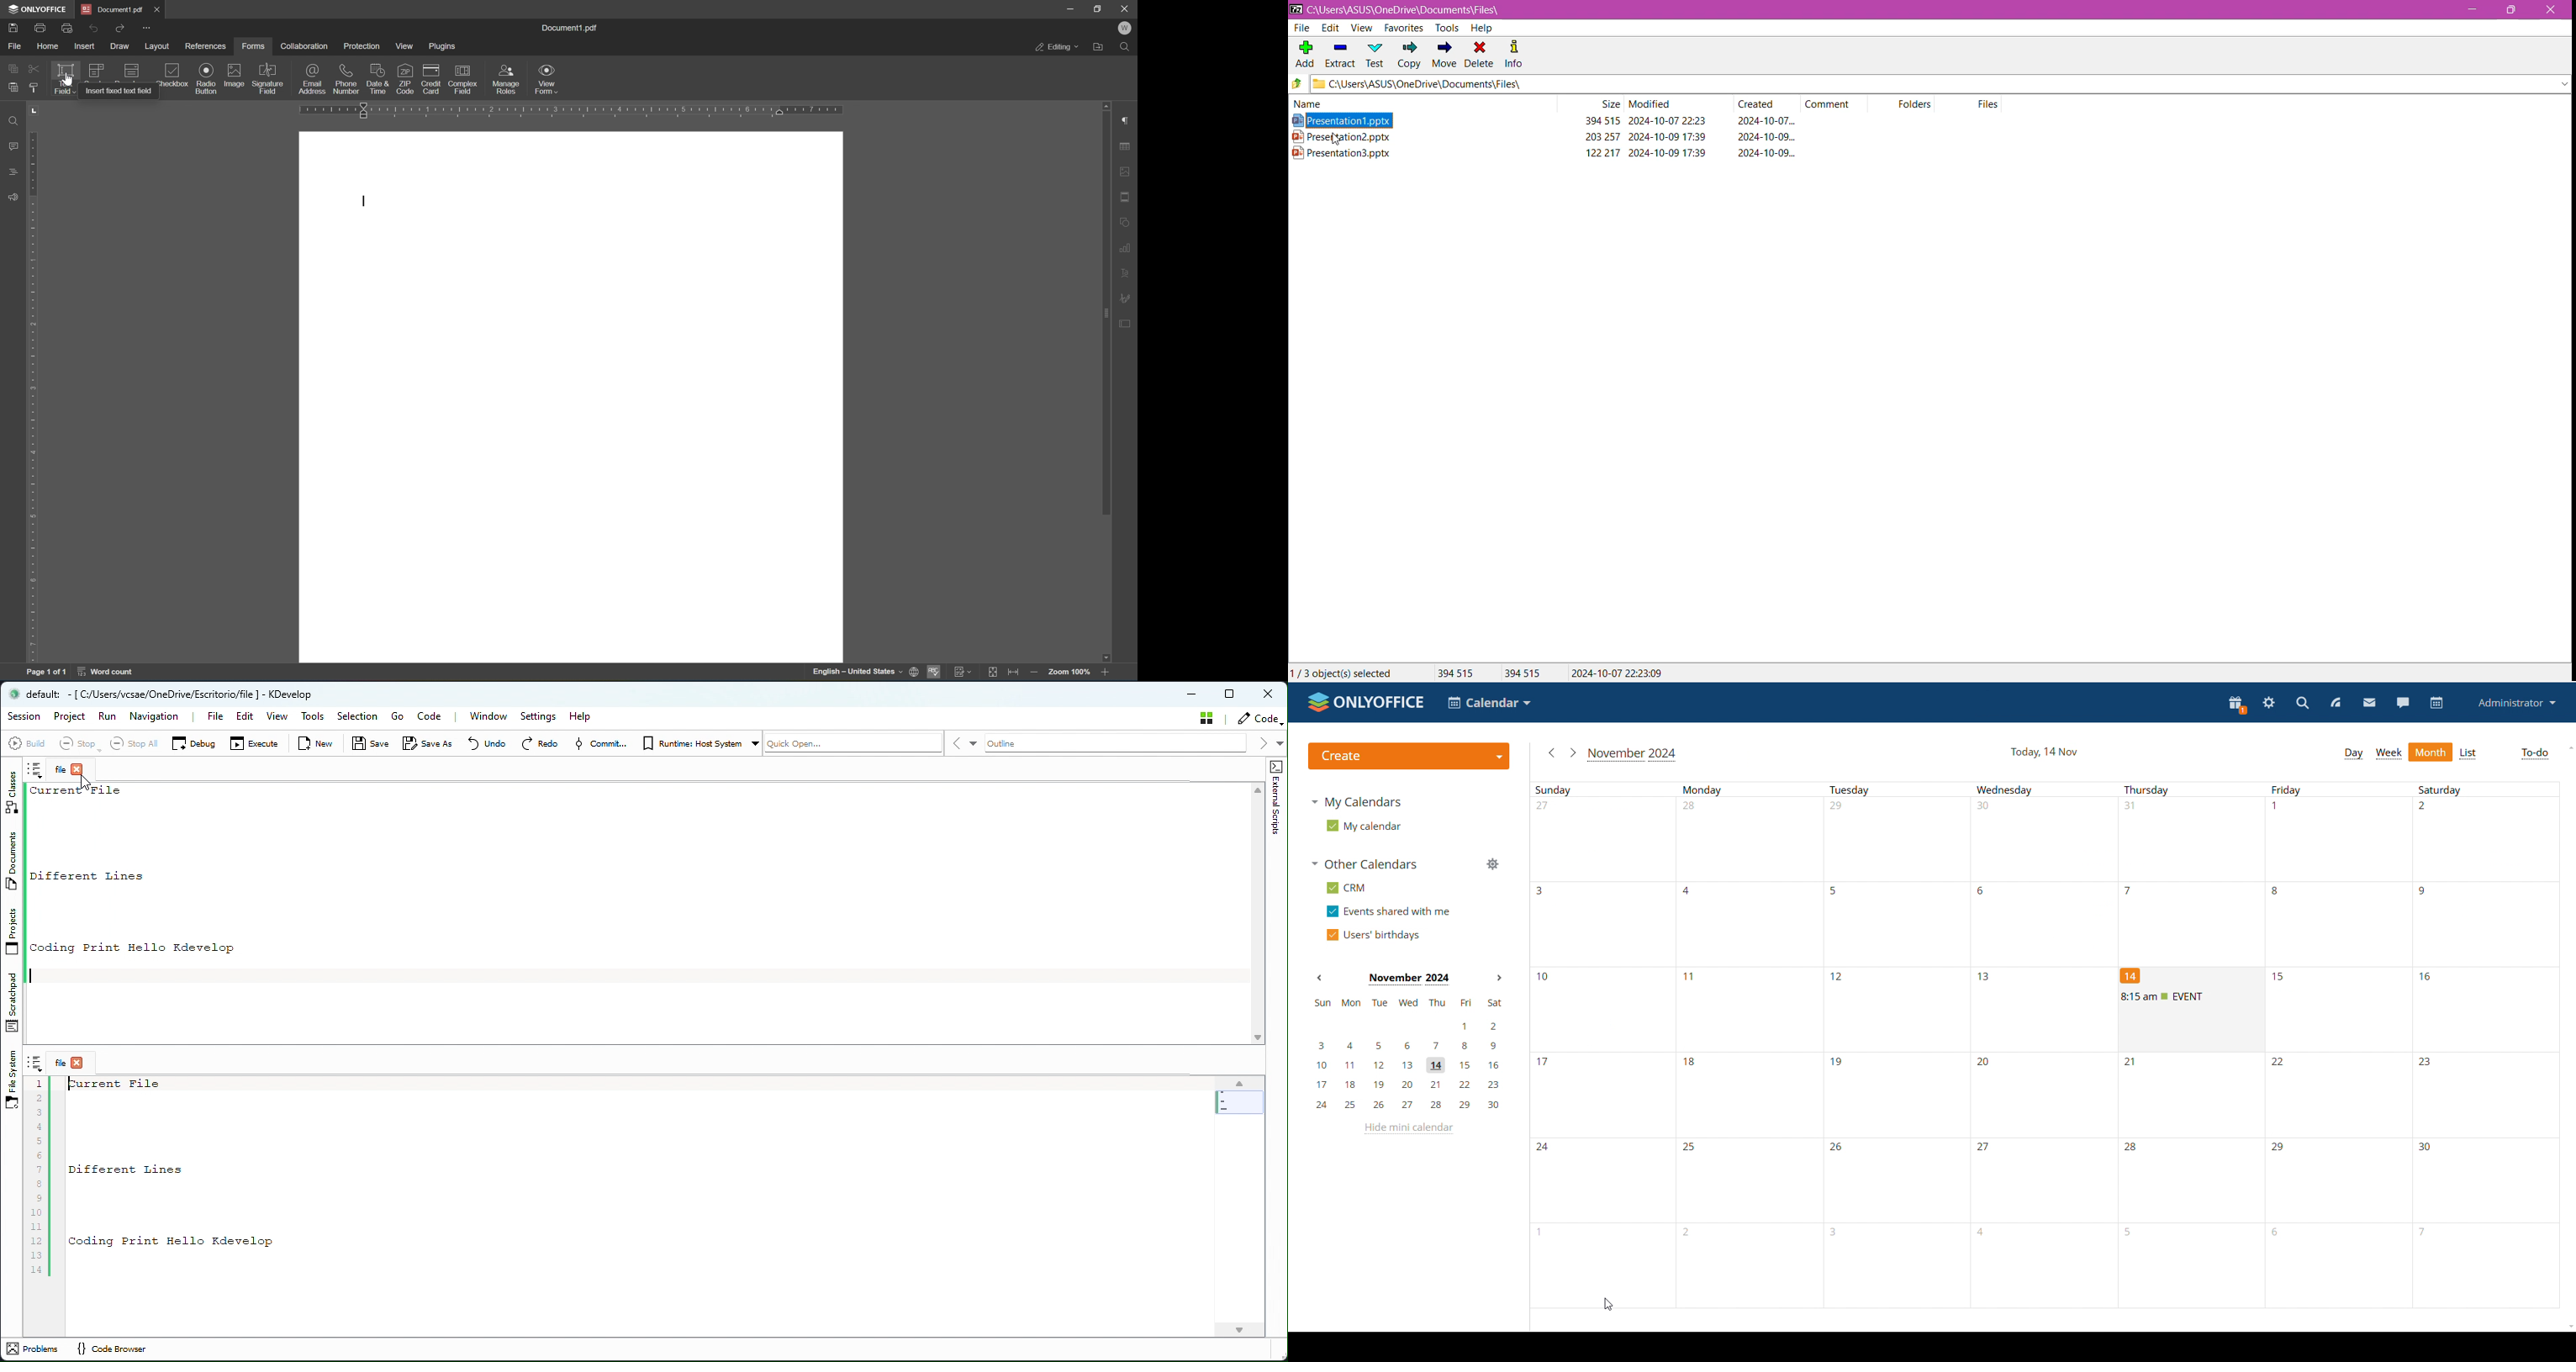  I want to click on save, so click(9, 28).